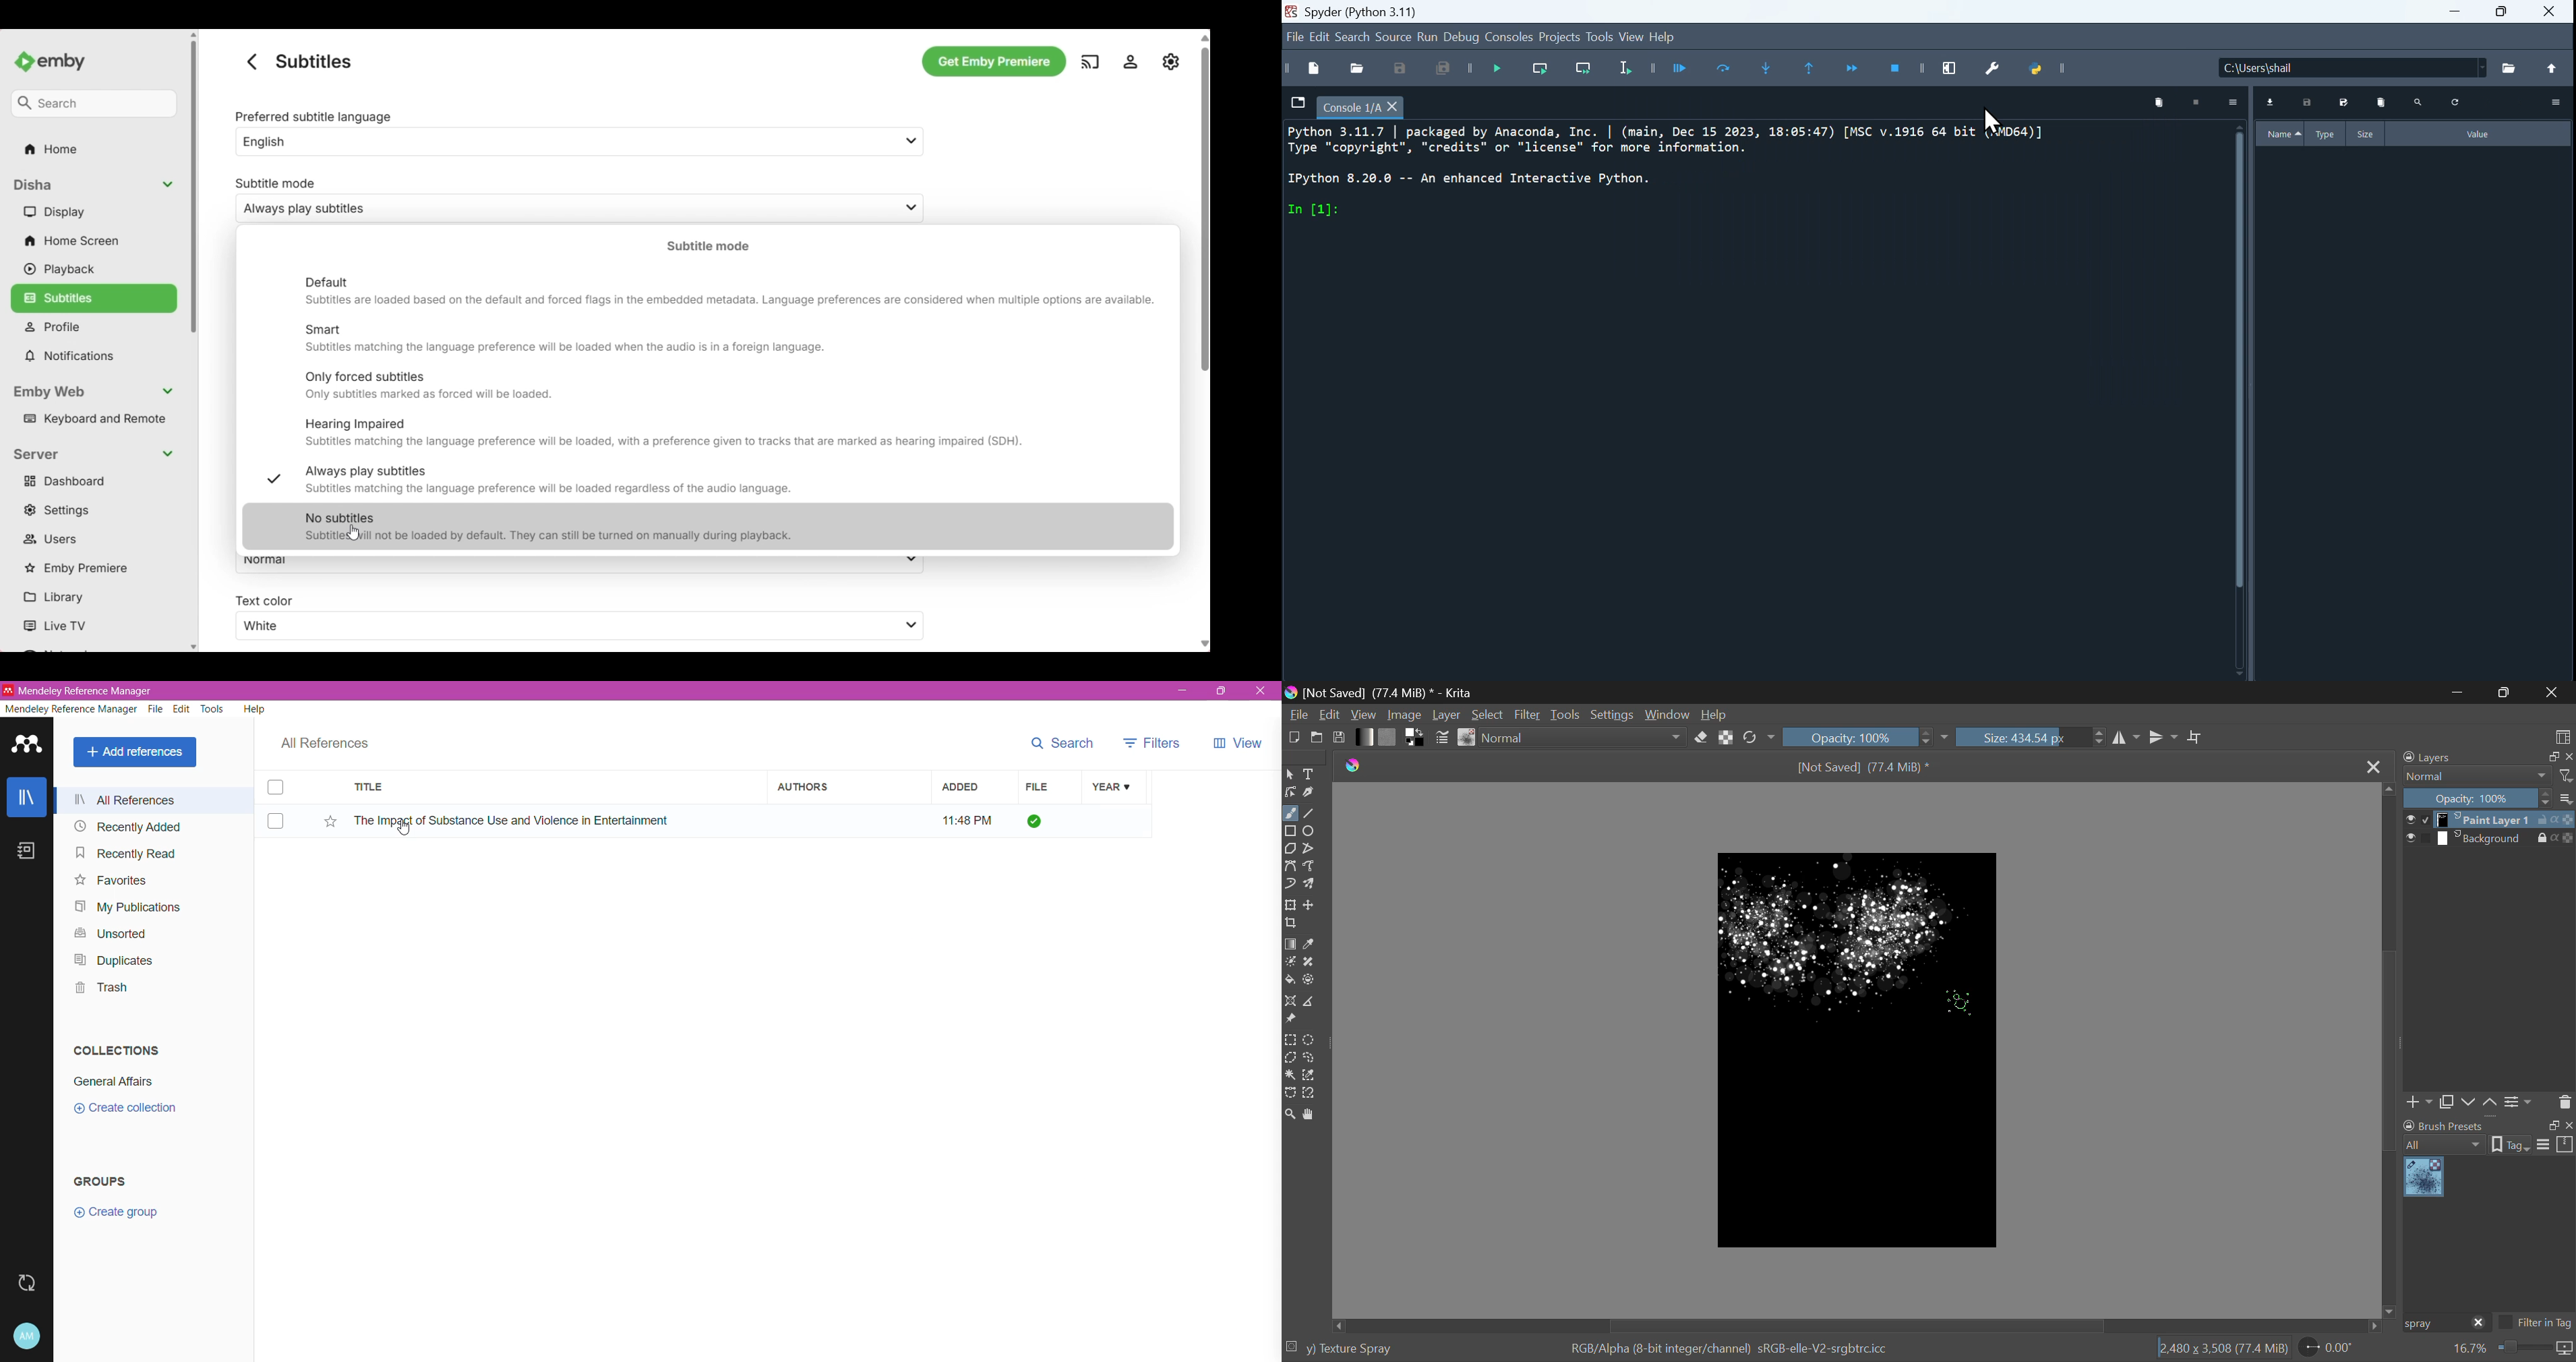  I want to click on Spyder, so click(1386, 9).